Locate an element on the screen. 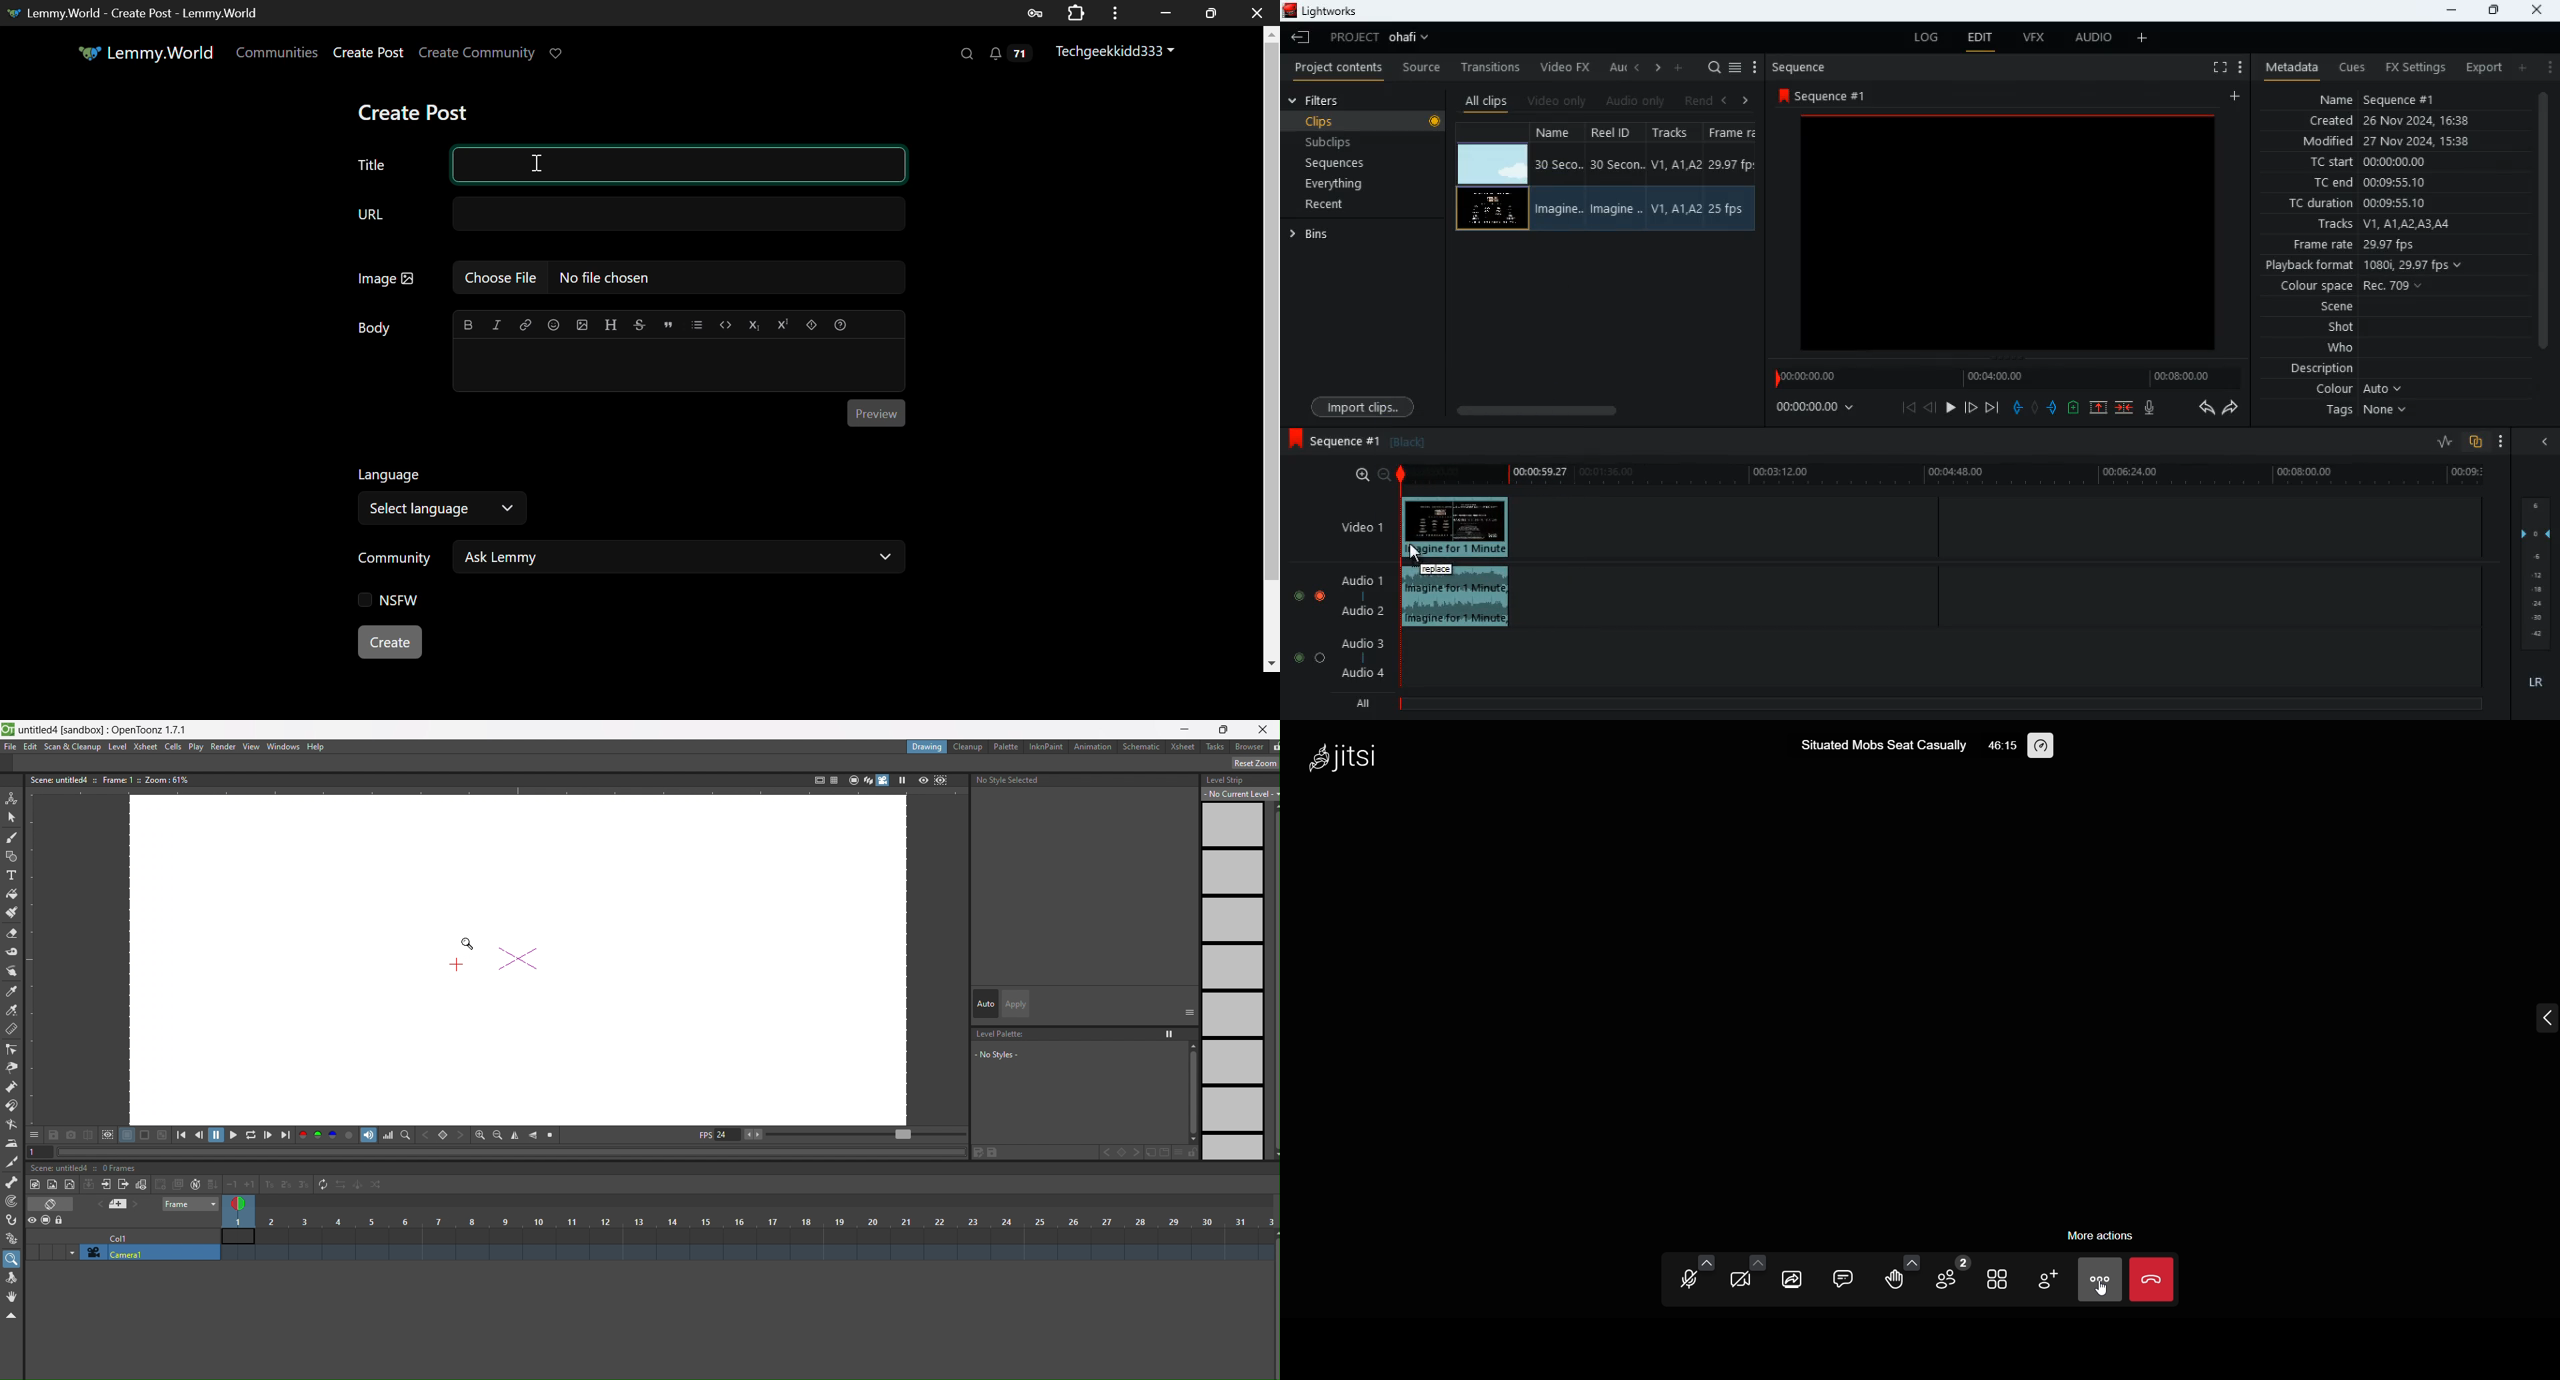 Image resolution: width=2576 pixels, height=1400 pixels. frame is located at coordinates (1734, 179).